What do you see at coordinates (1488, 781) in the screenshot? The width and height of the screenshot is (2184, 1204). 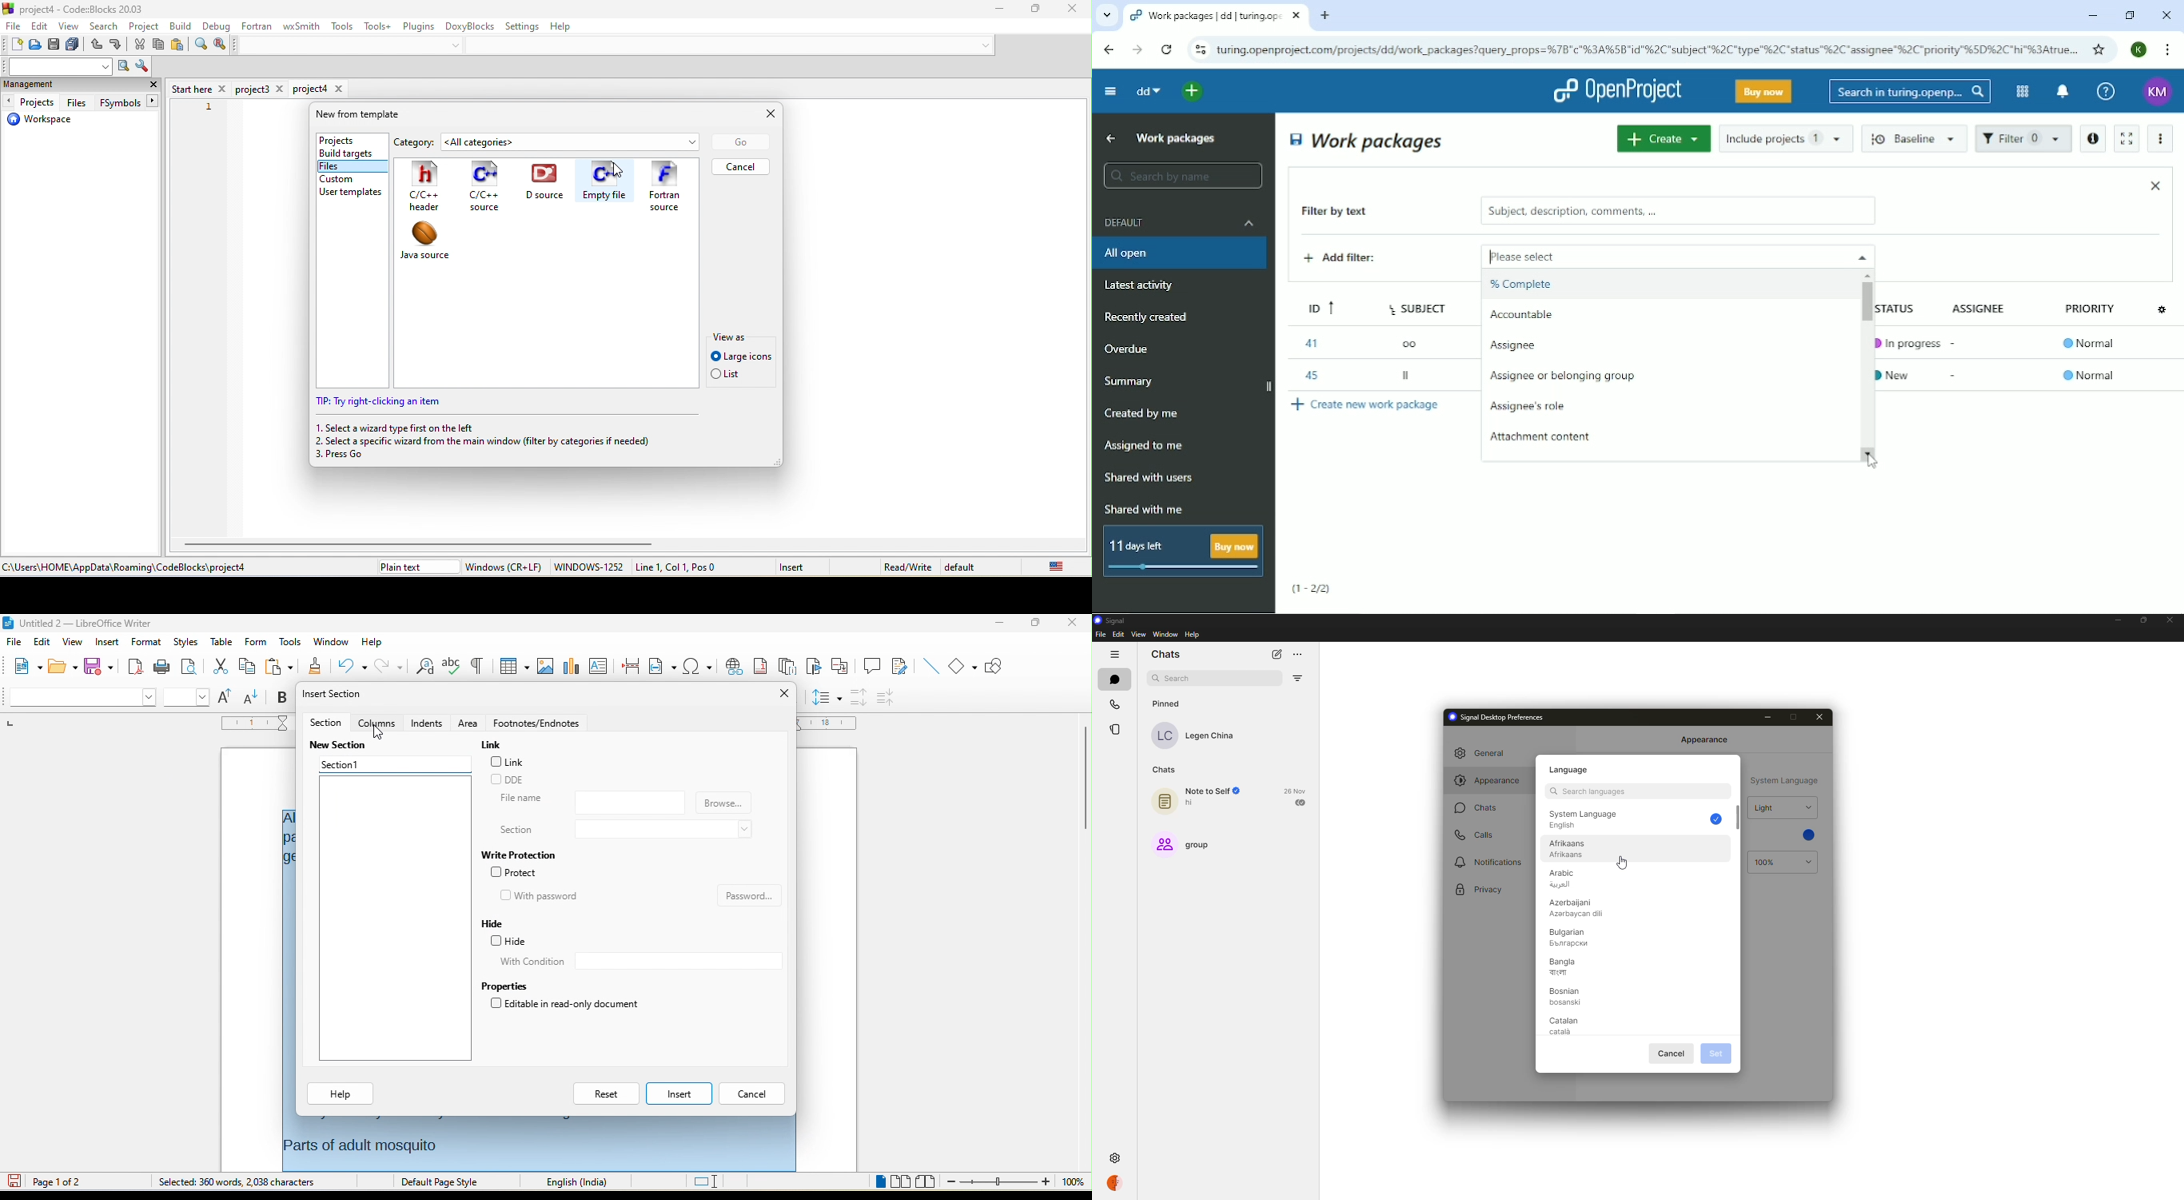 I see `appearance` at bounding box center [1488, 781].